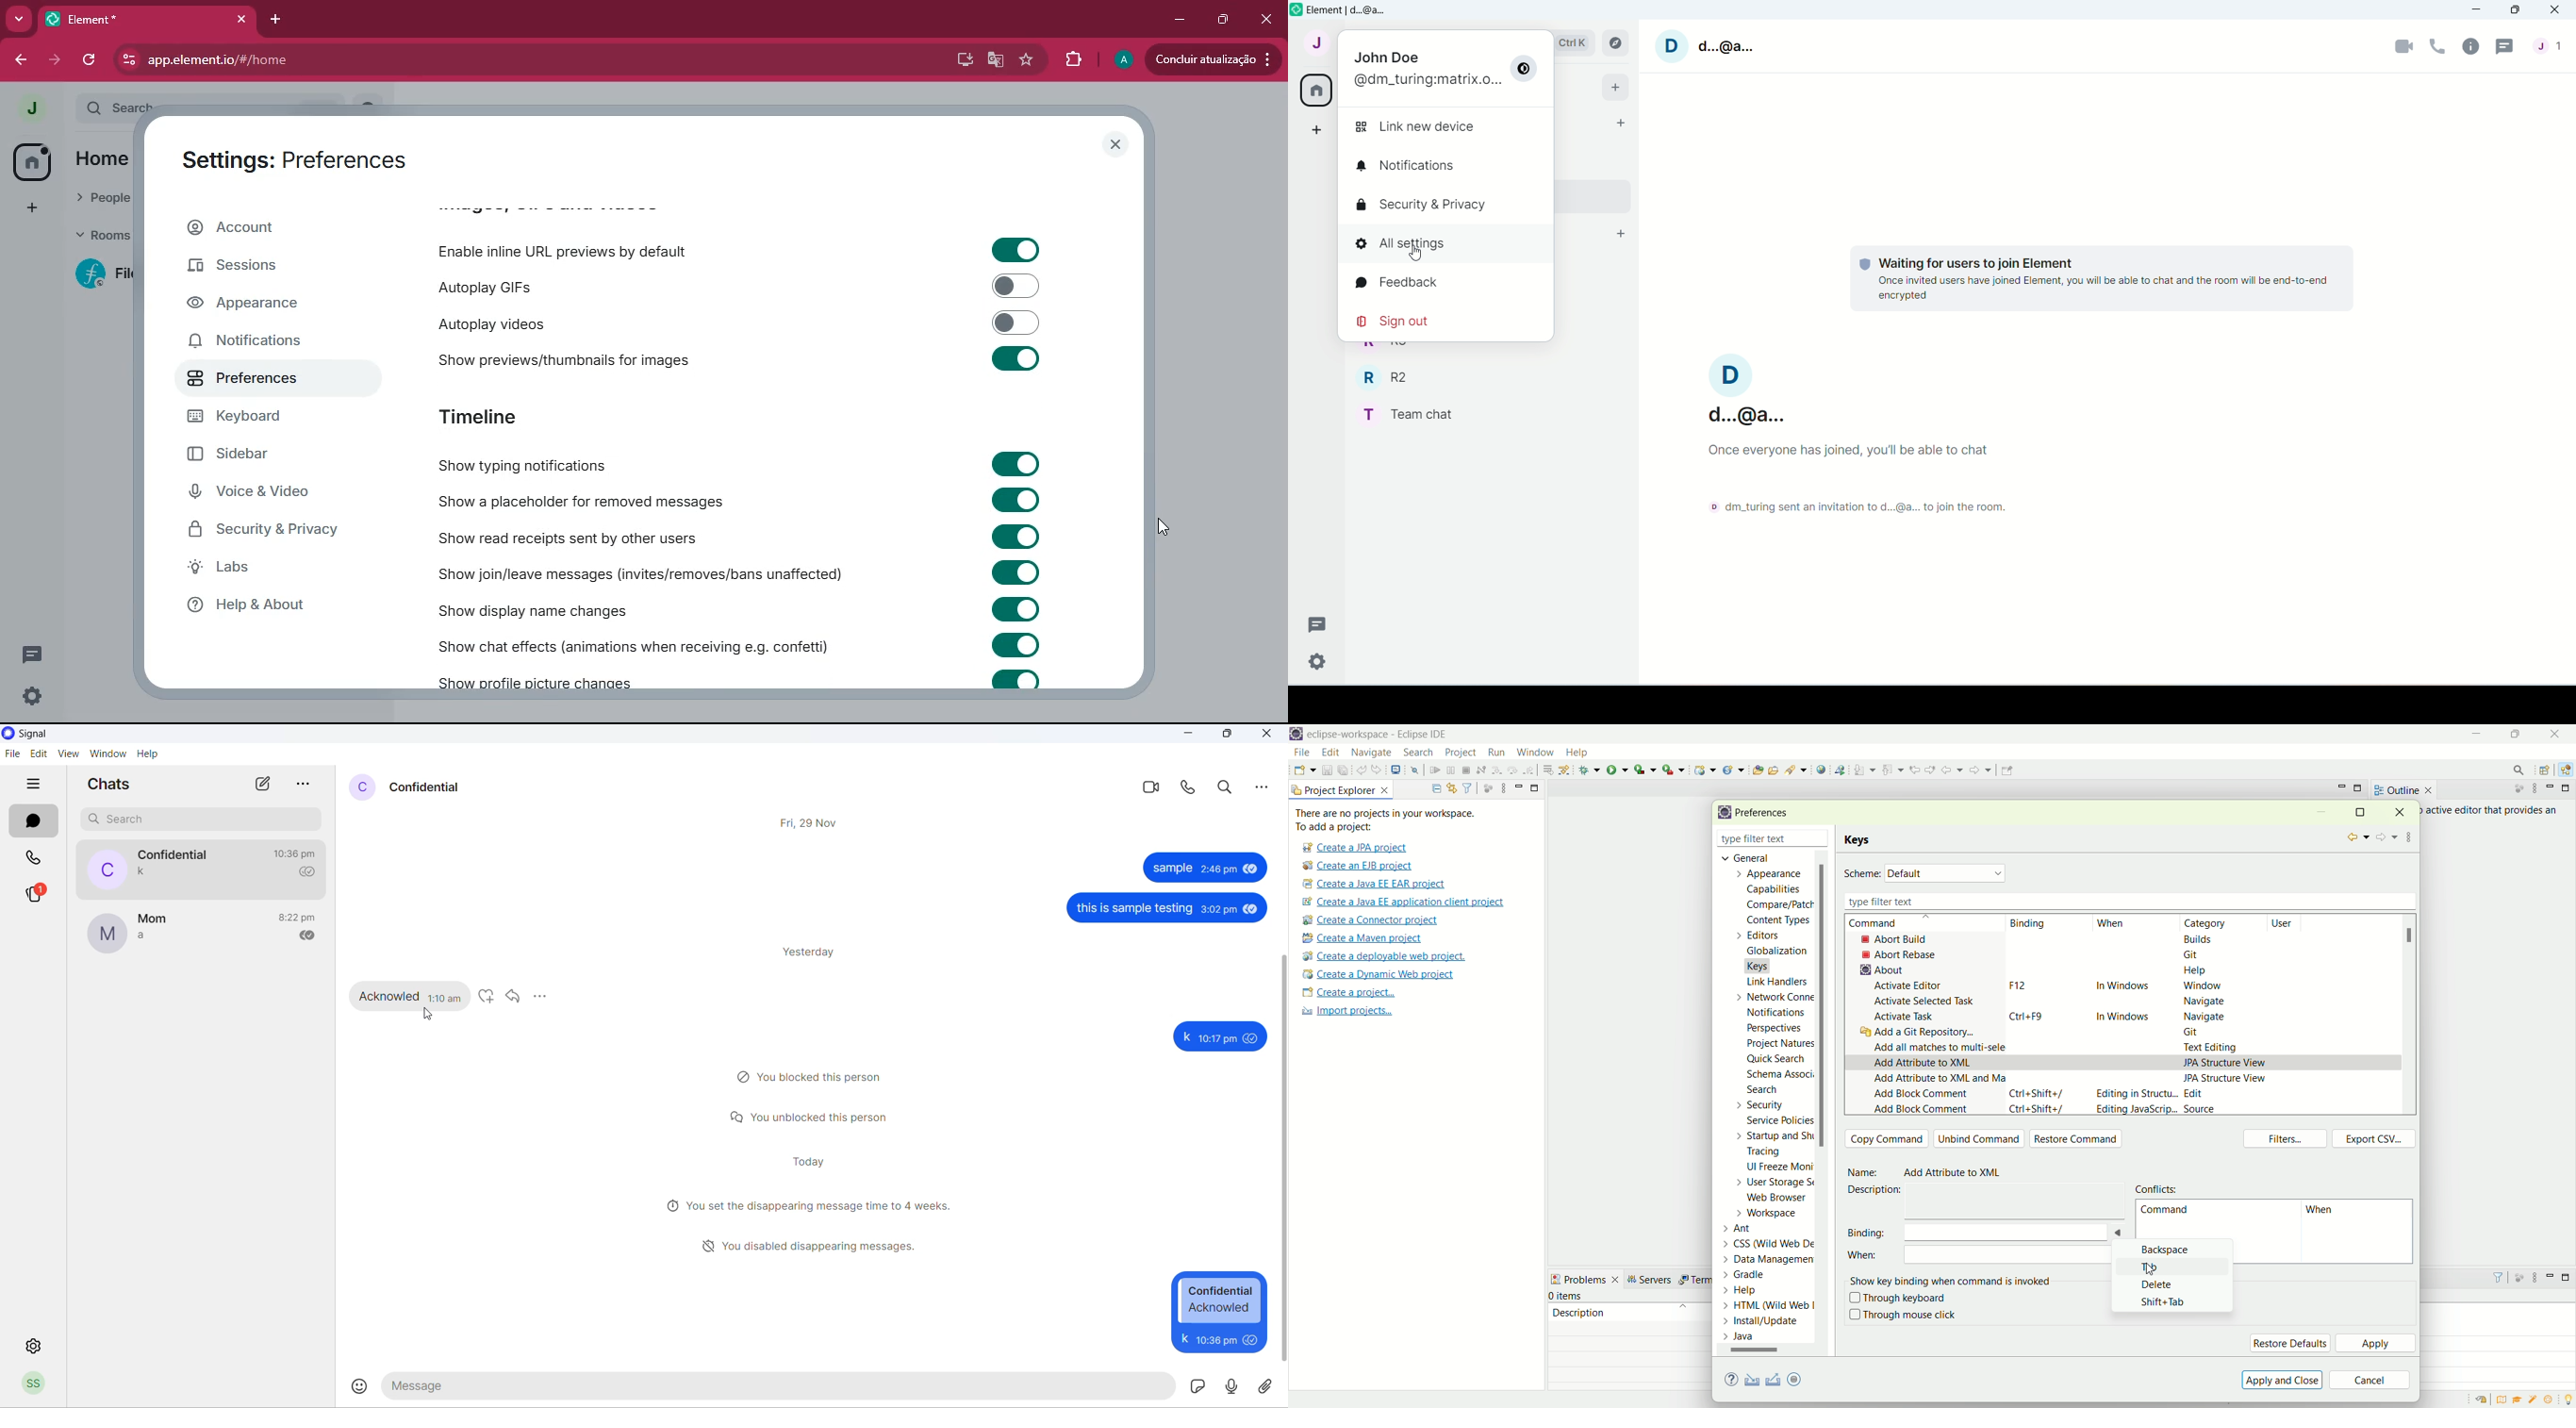  I want to click on profile, so click(42, 1385).